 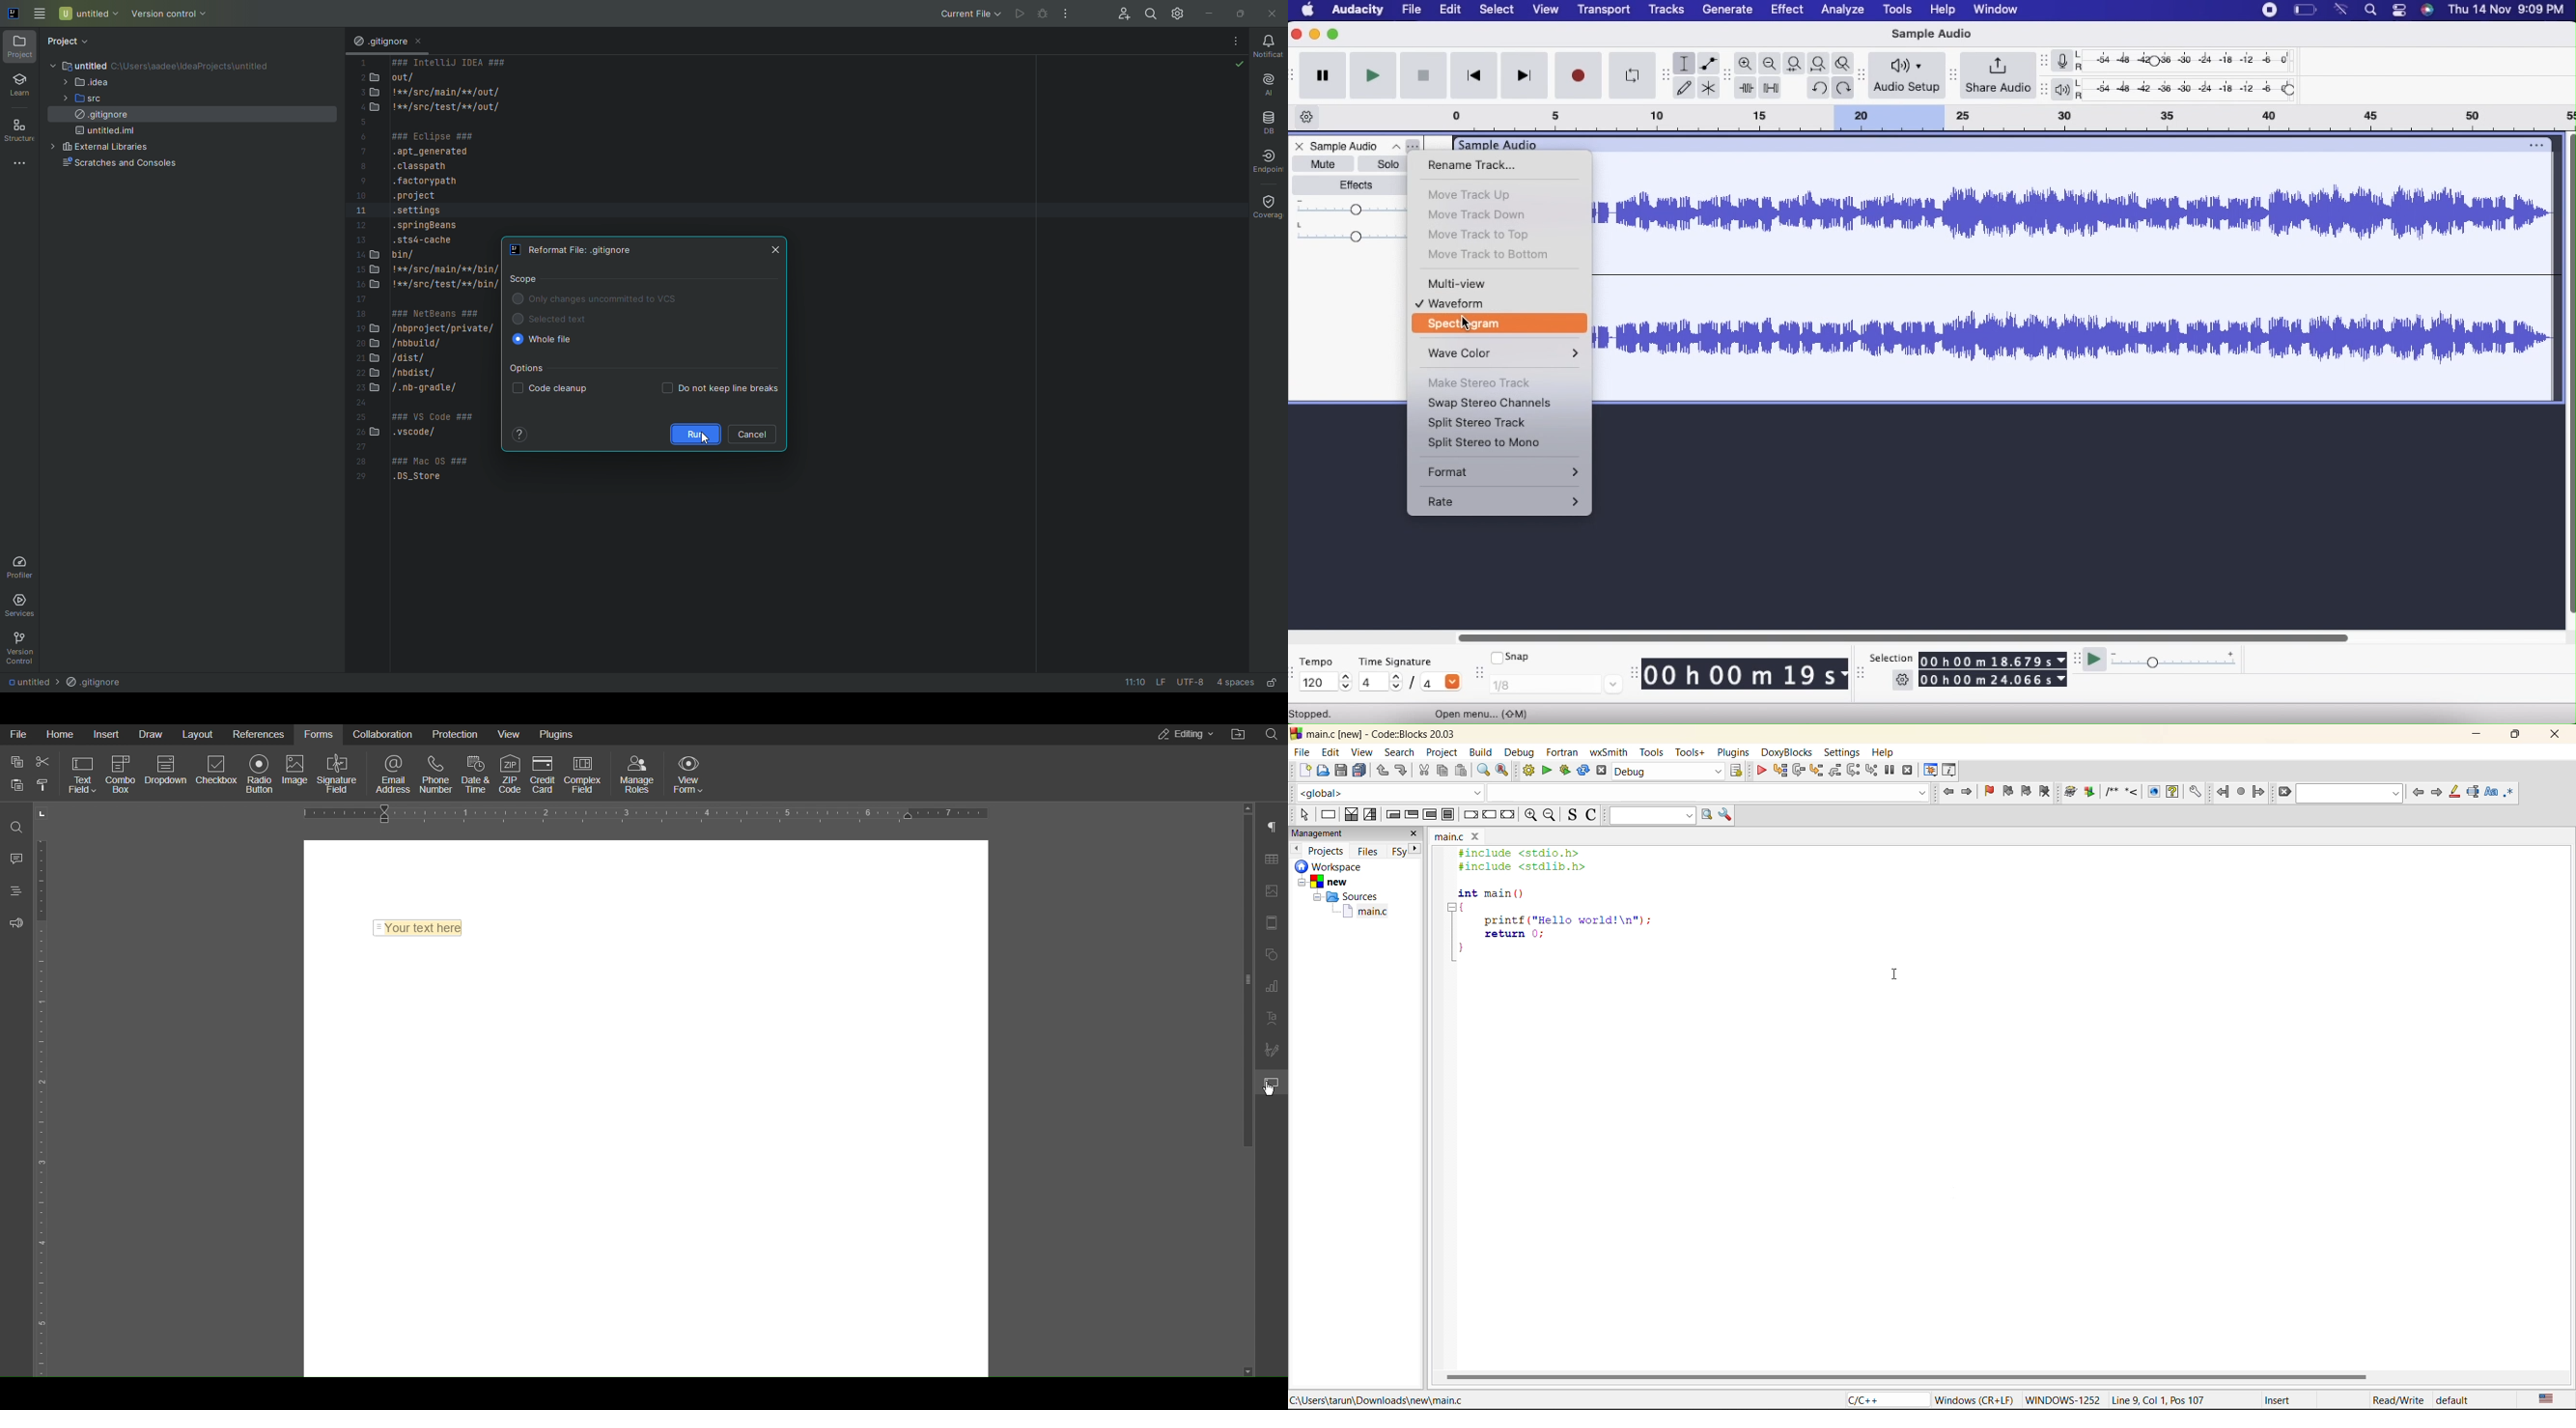 What do you see at coordinates (1708, 792) in the screenshot?
I see `Code Completion Search` at bounding box center [1708, 792].